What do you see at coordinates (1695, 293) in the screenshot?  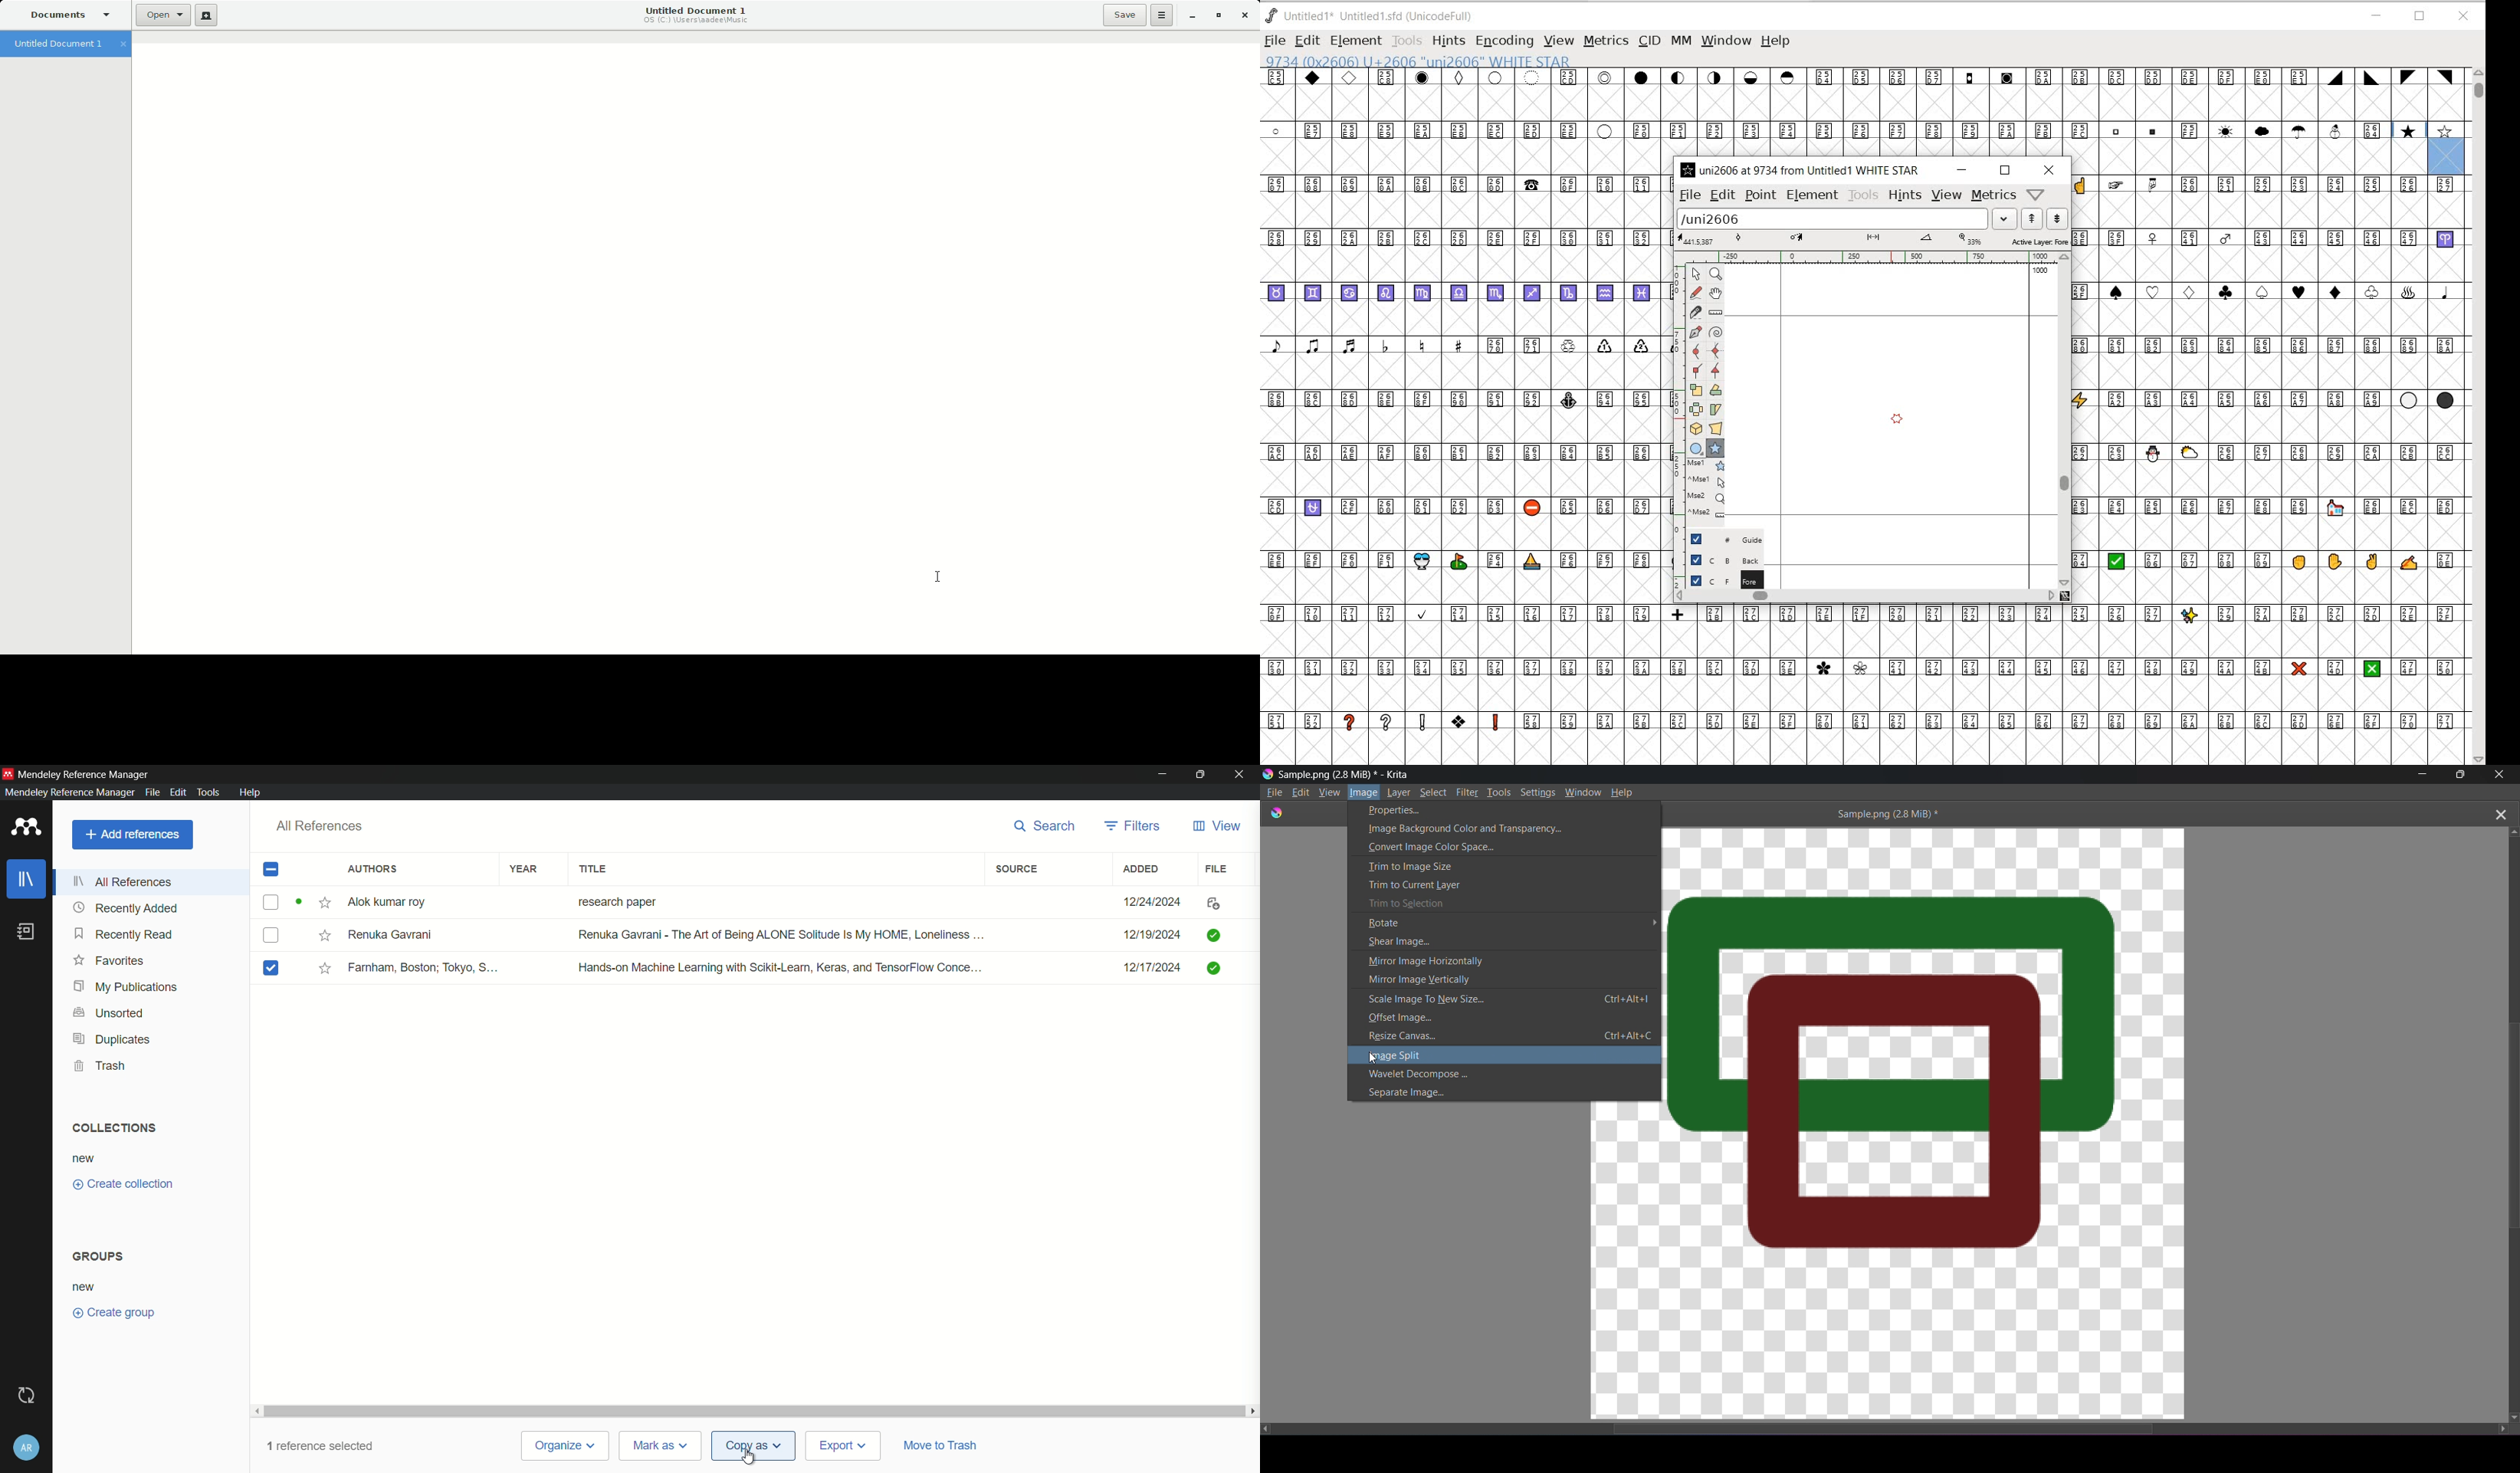 I see `DRAW A FREEHAND` at bounding box center [1695, 293].